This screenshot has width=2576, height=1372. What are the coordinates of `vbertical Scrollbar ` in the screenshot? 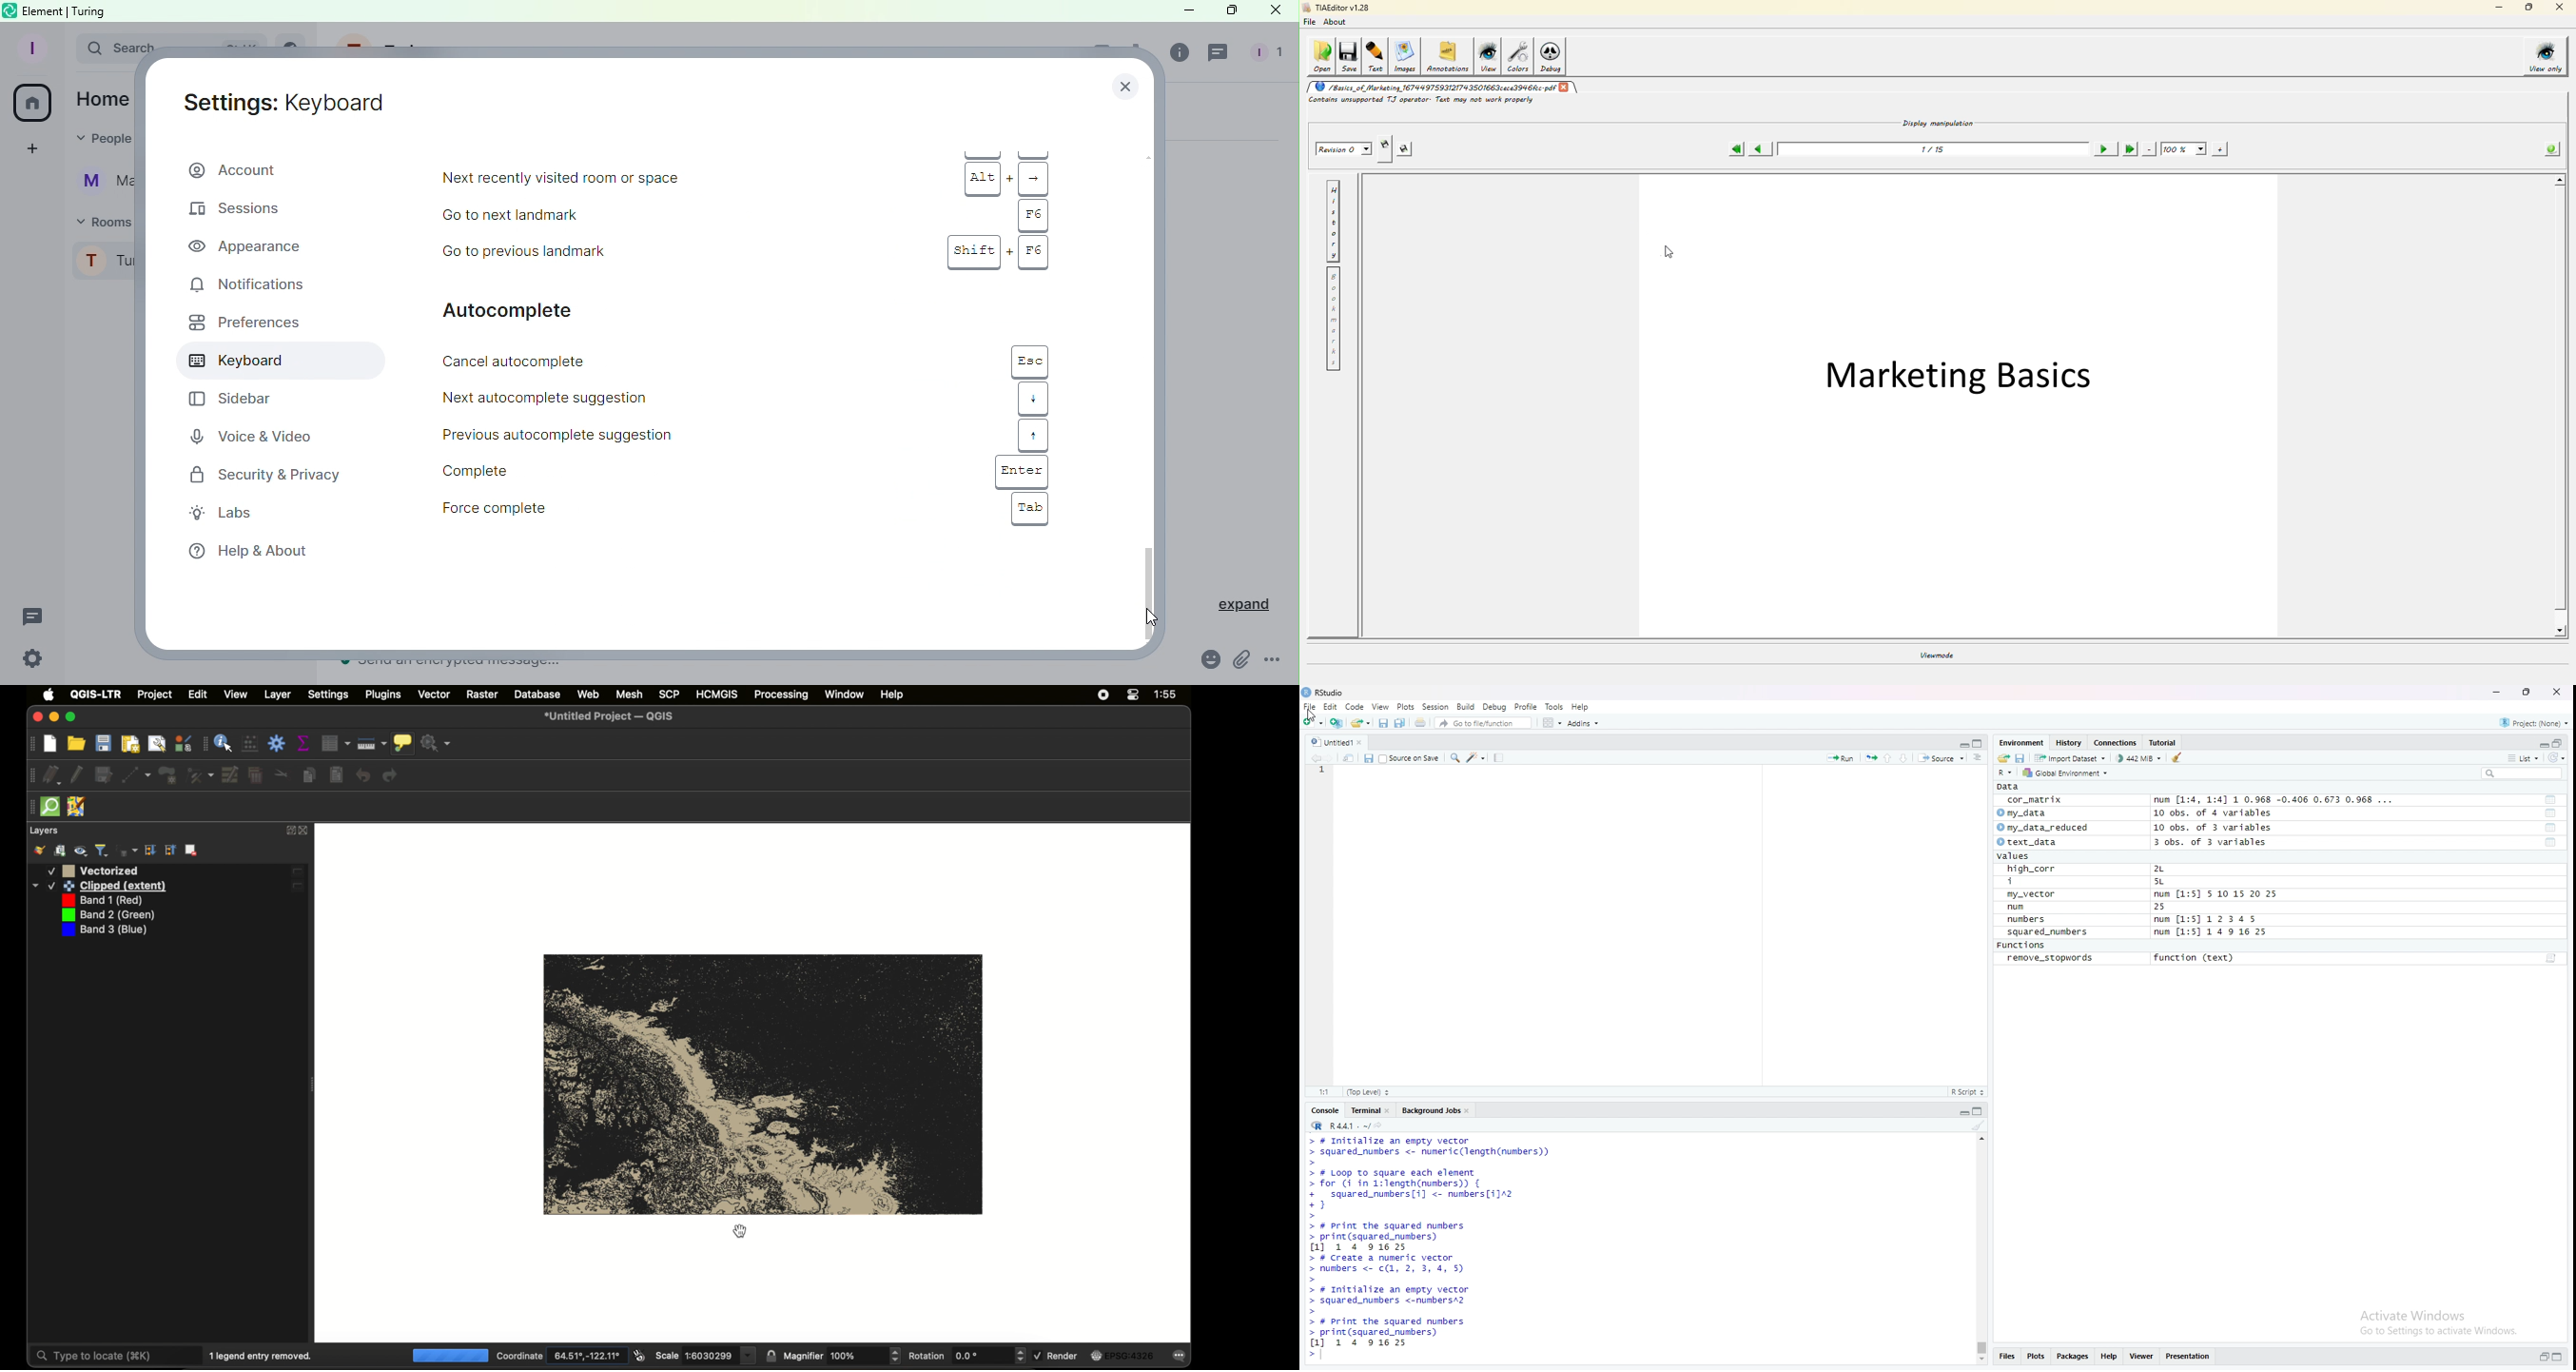 It's located at (1979, 1345).